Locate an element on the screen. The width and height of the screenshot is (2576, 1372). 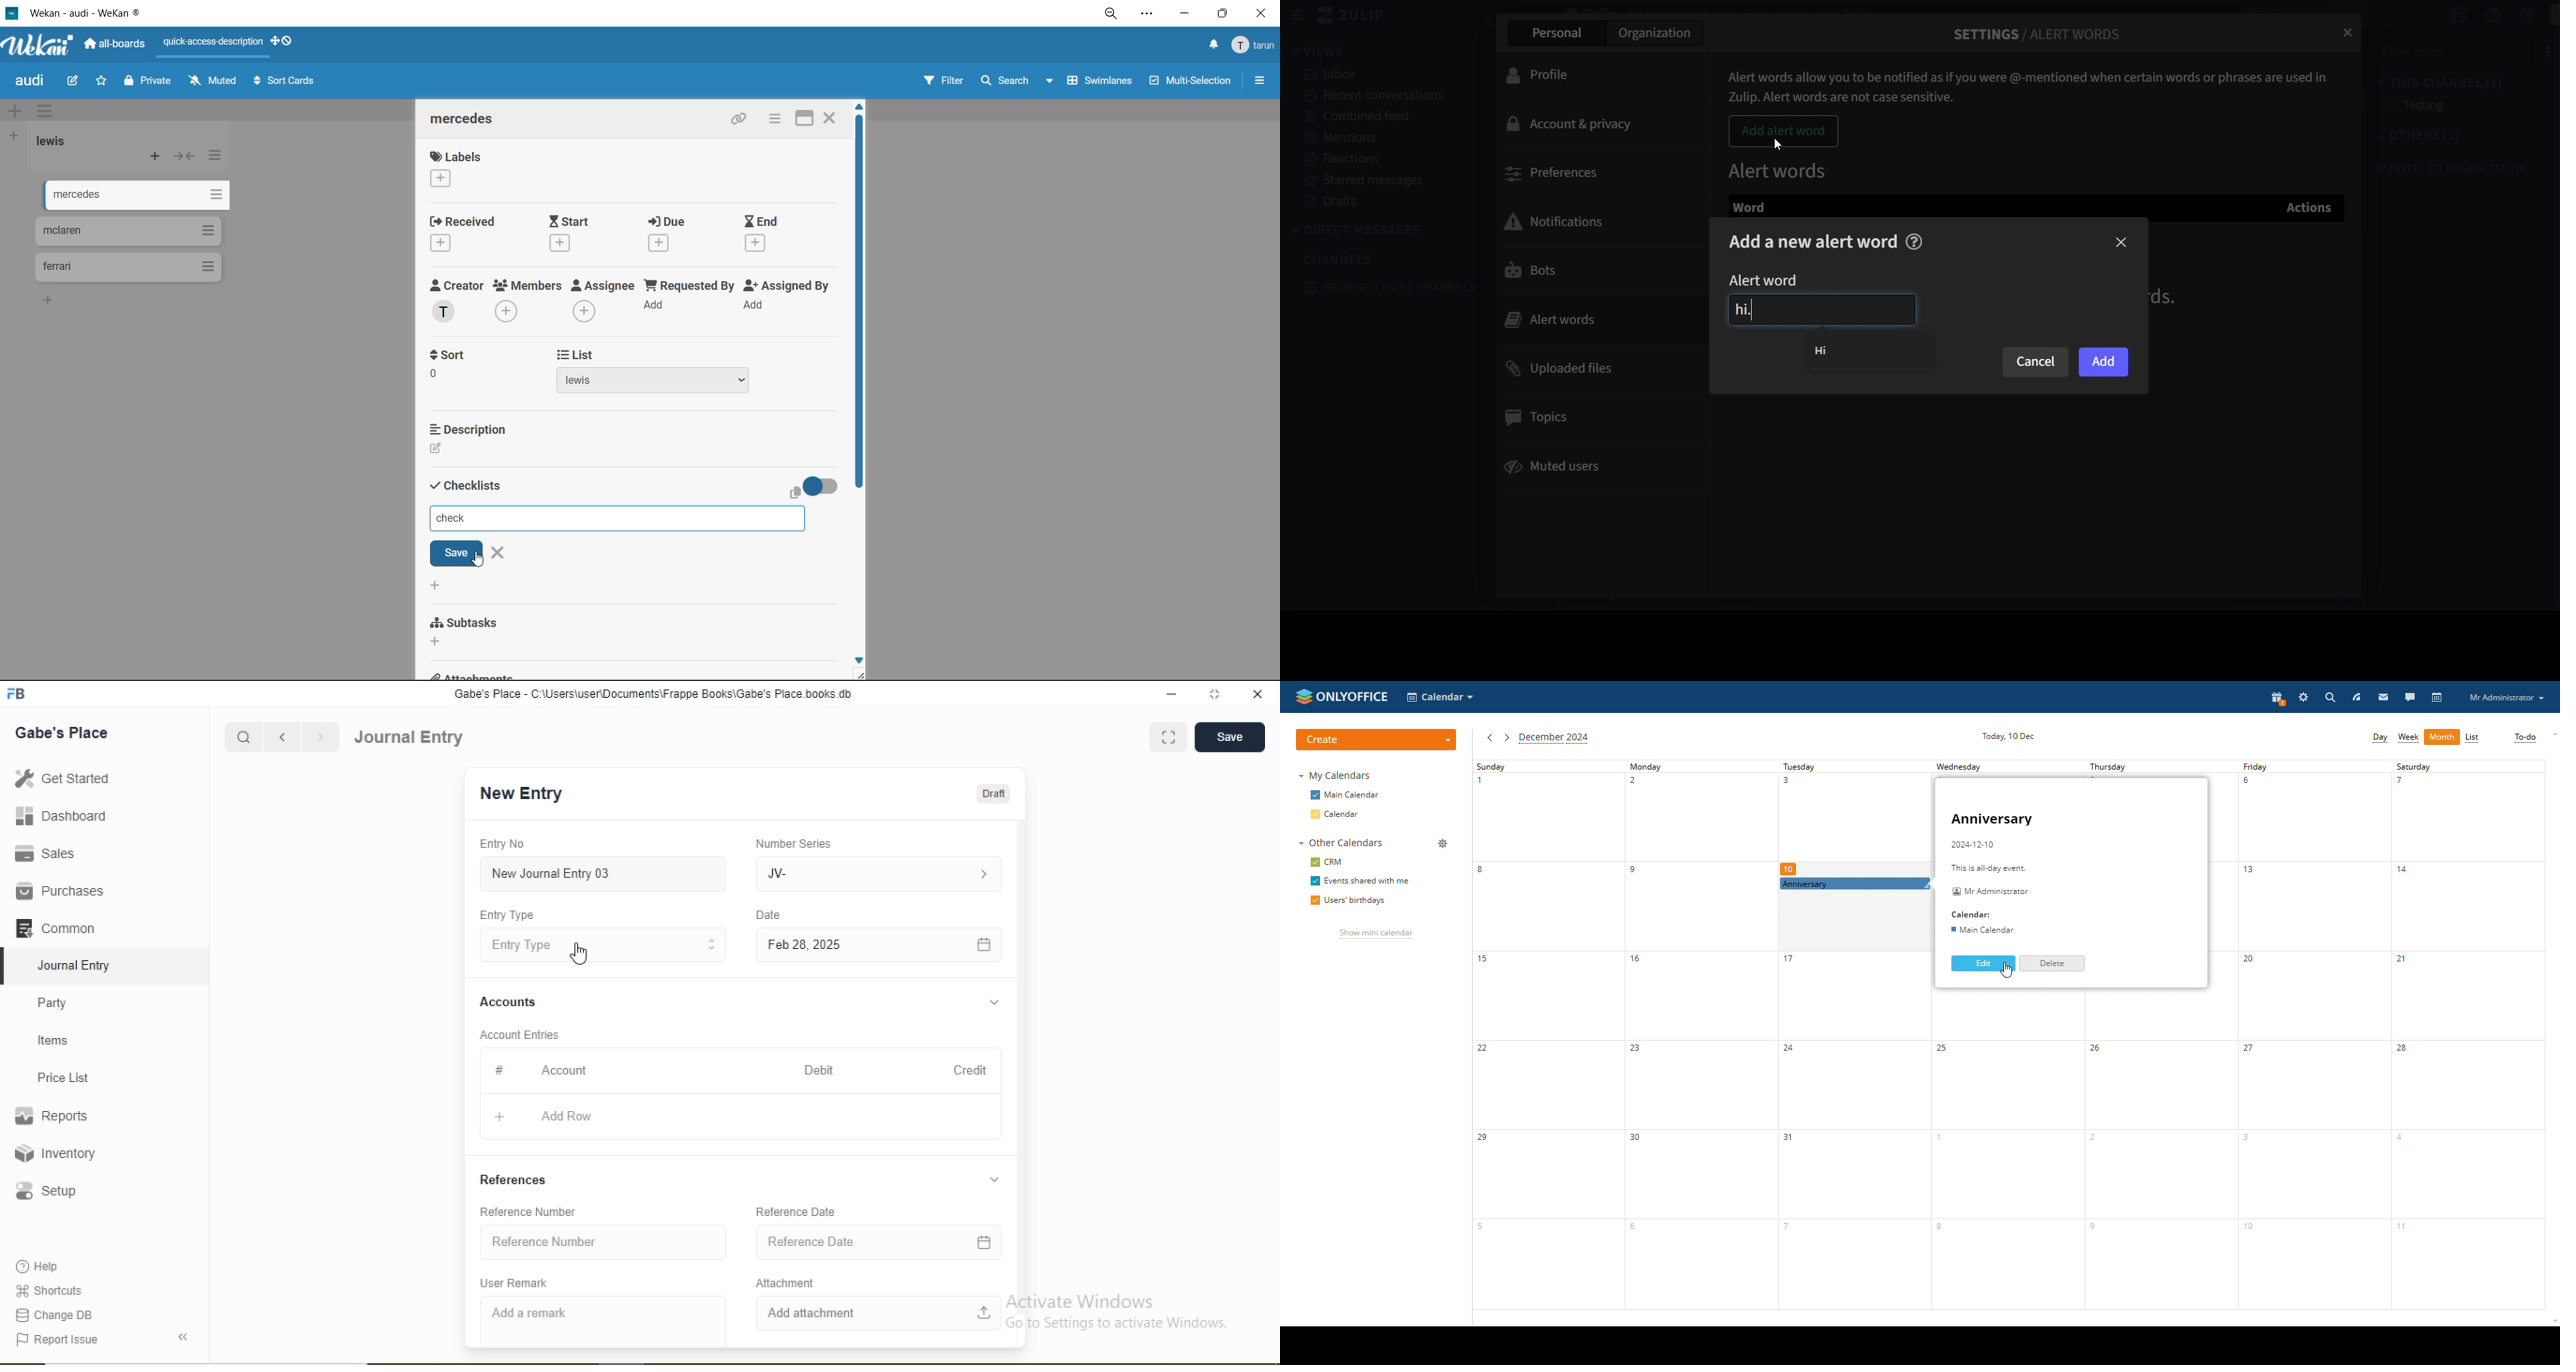
Get Started is located at coordinates (61, 777).